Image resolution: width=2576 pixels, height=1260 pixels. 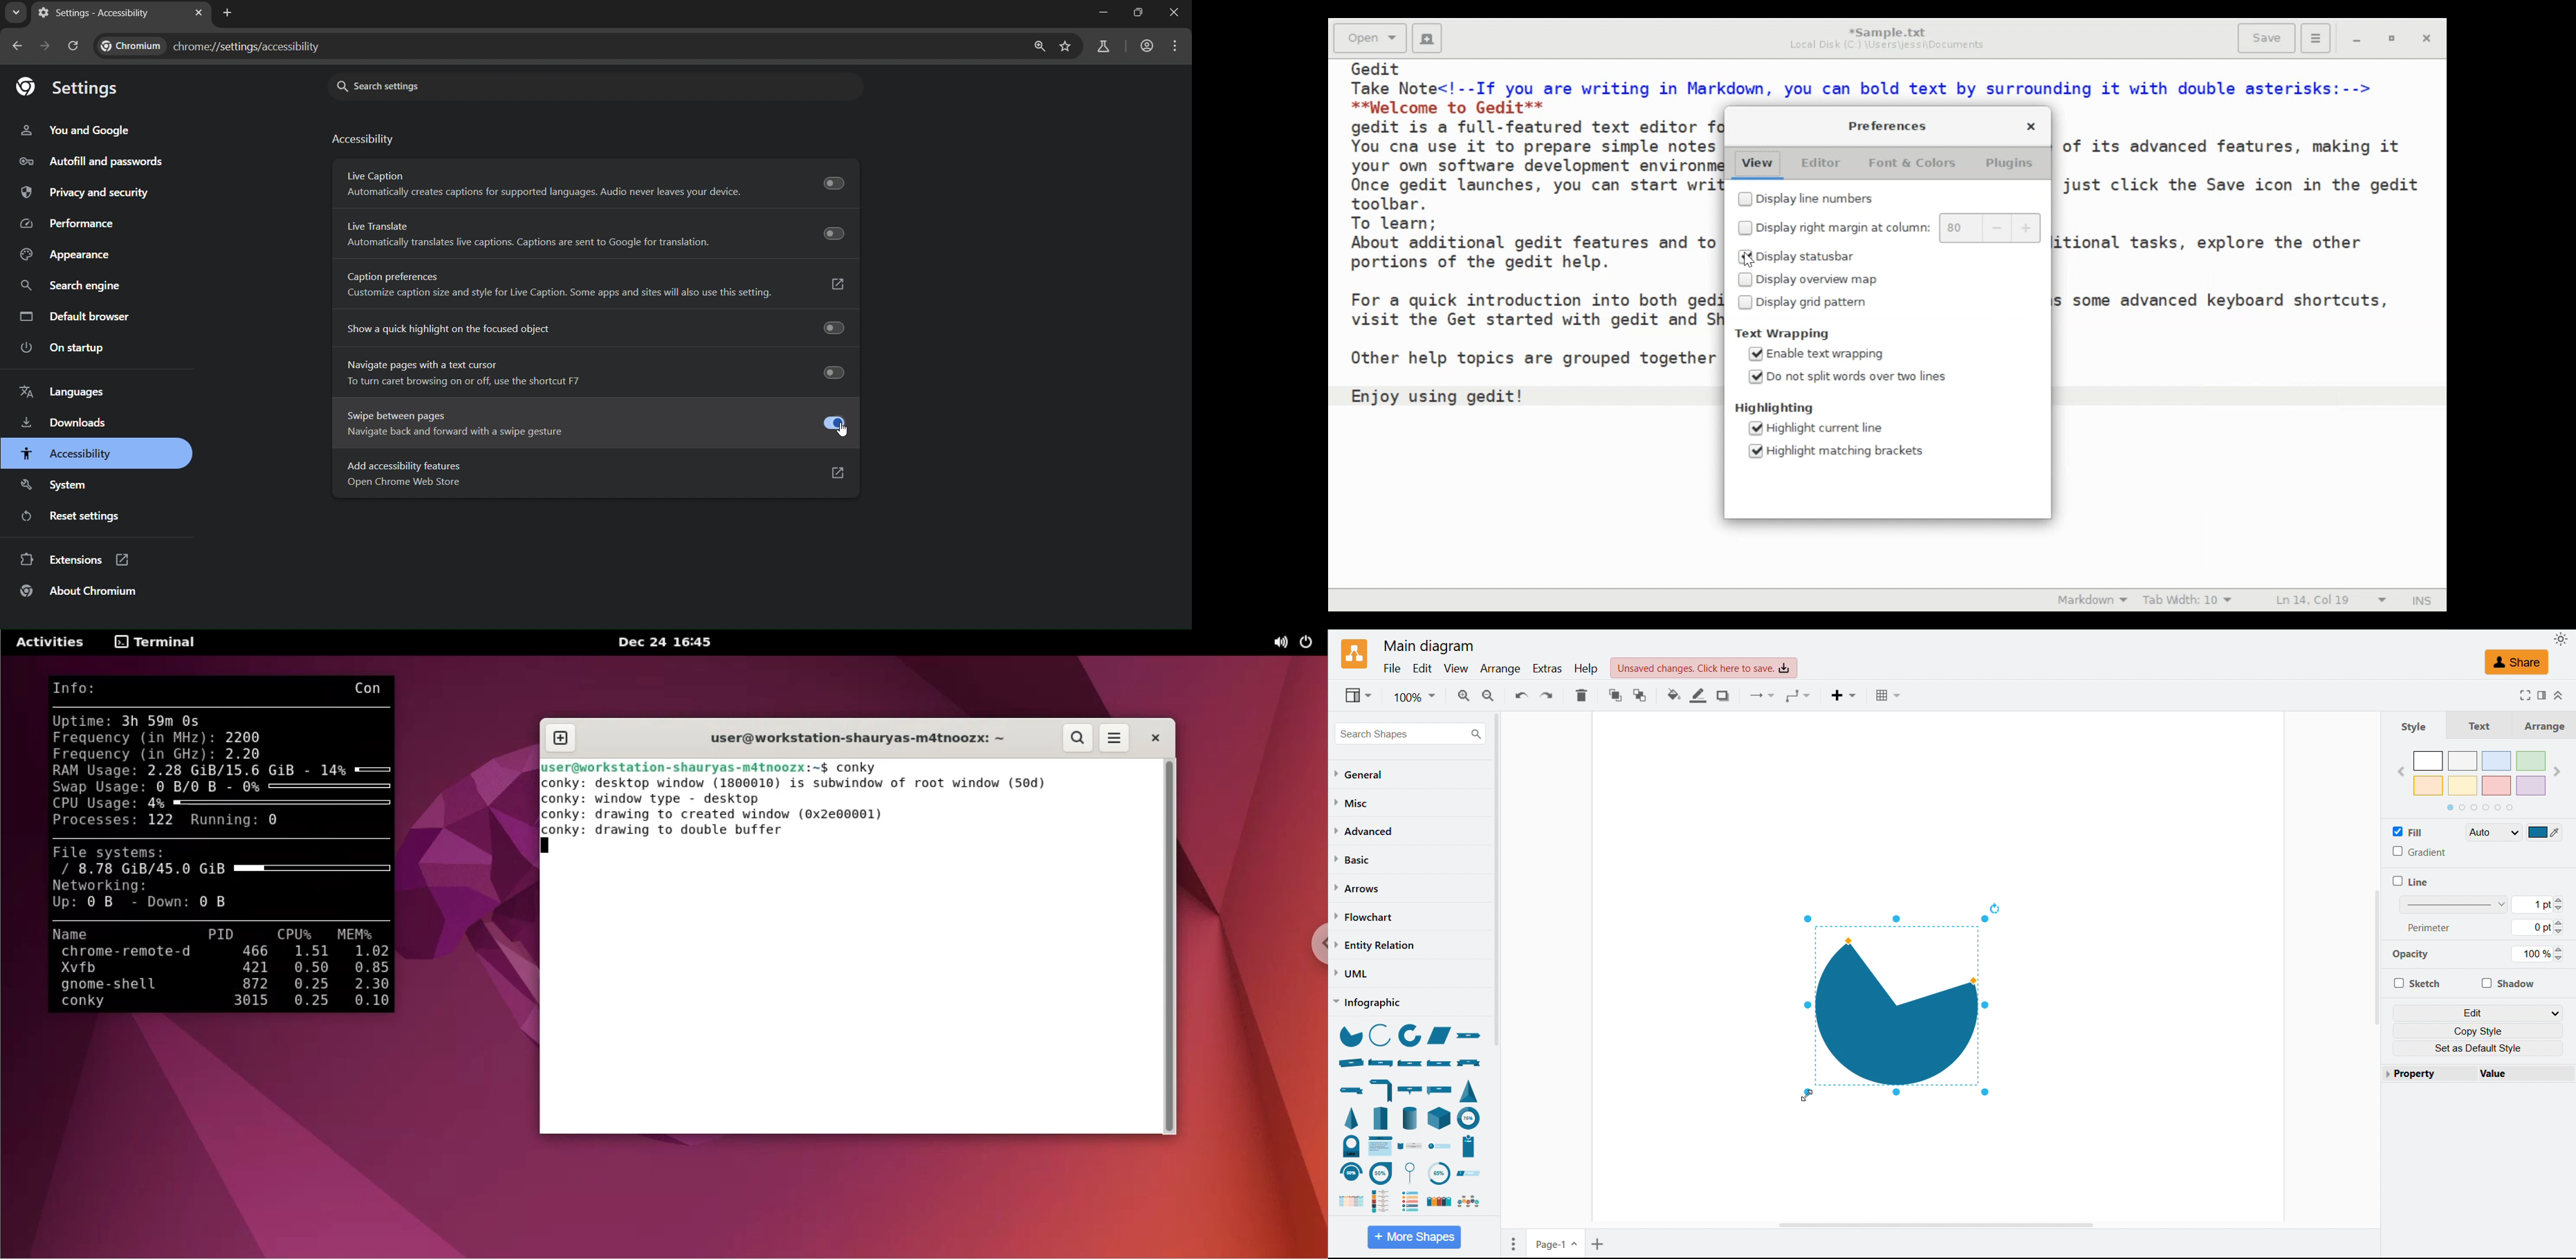 I want to click on roadmap  horizontal, so click(x=1468, y=1202).